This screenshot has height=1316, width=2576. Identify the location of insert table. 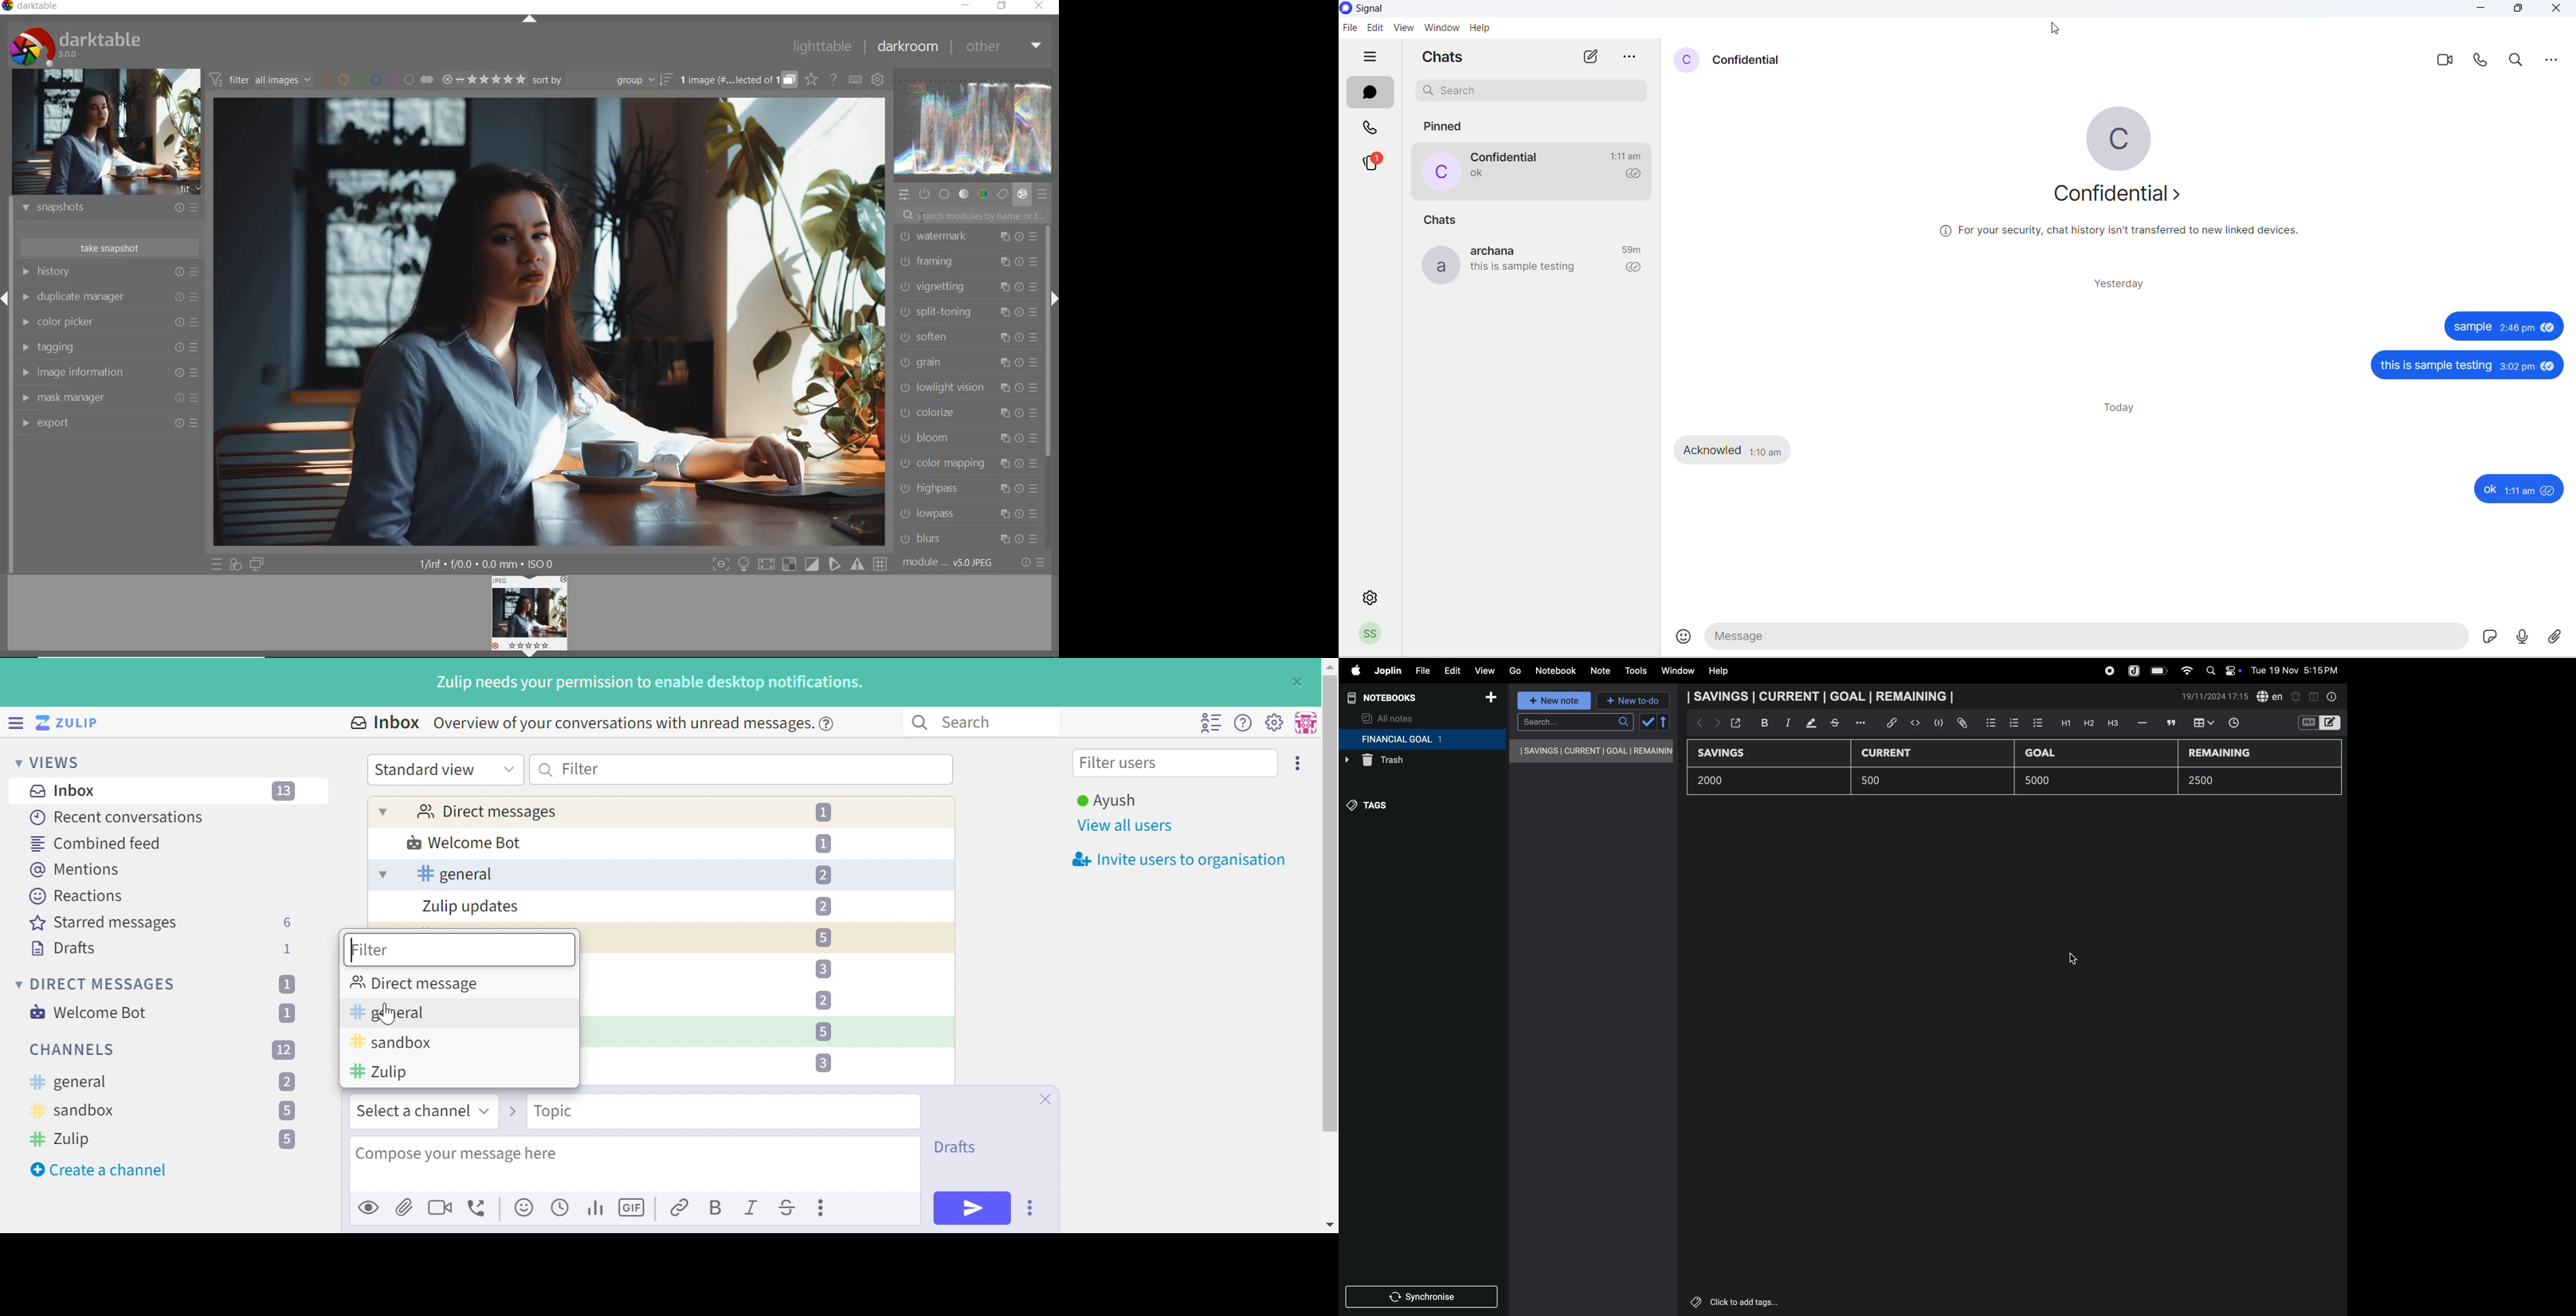
(2202, 724).